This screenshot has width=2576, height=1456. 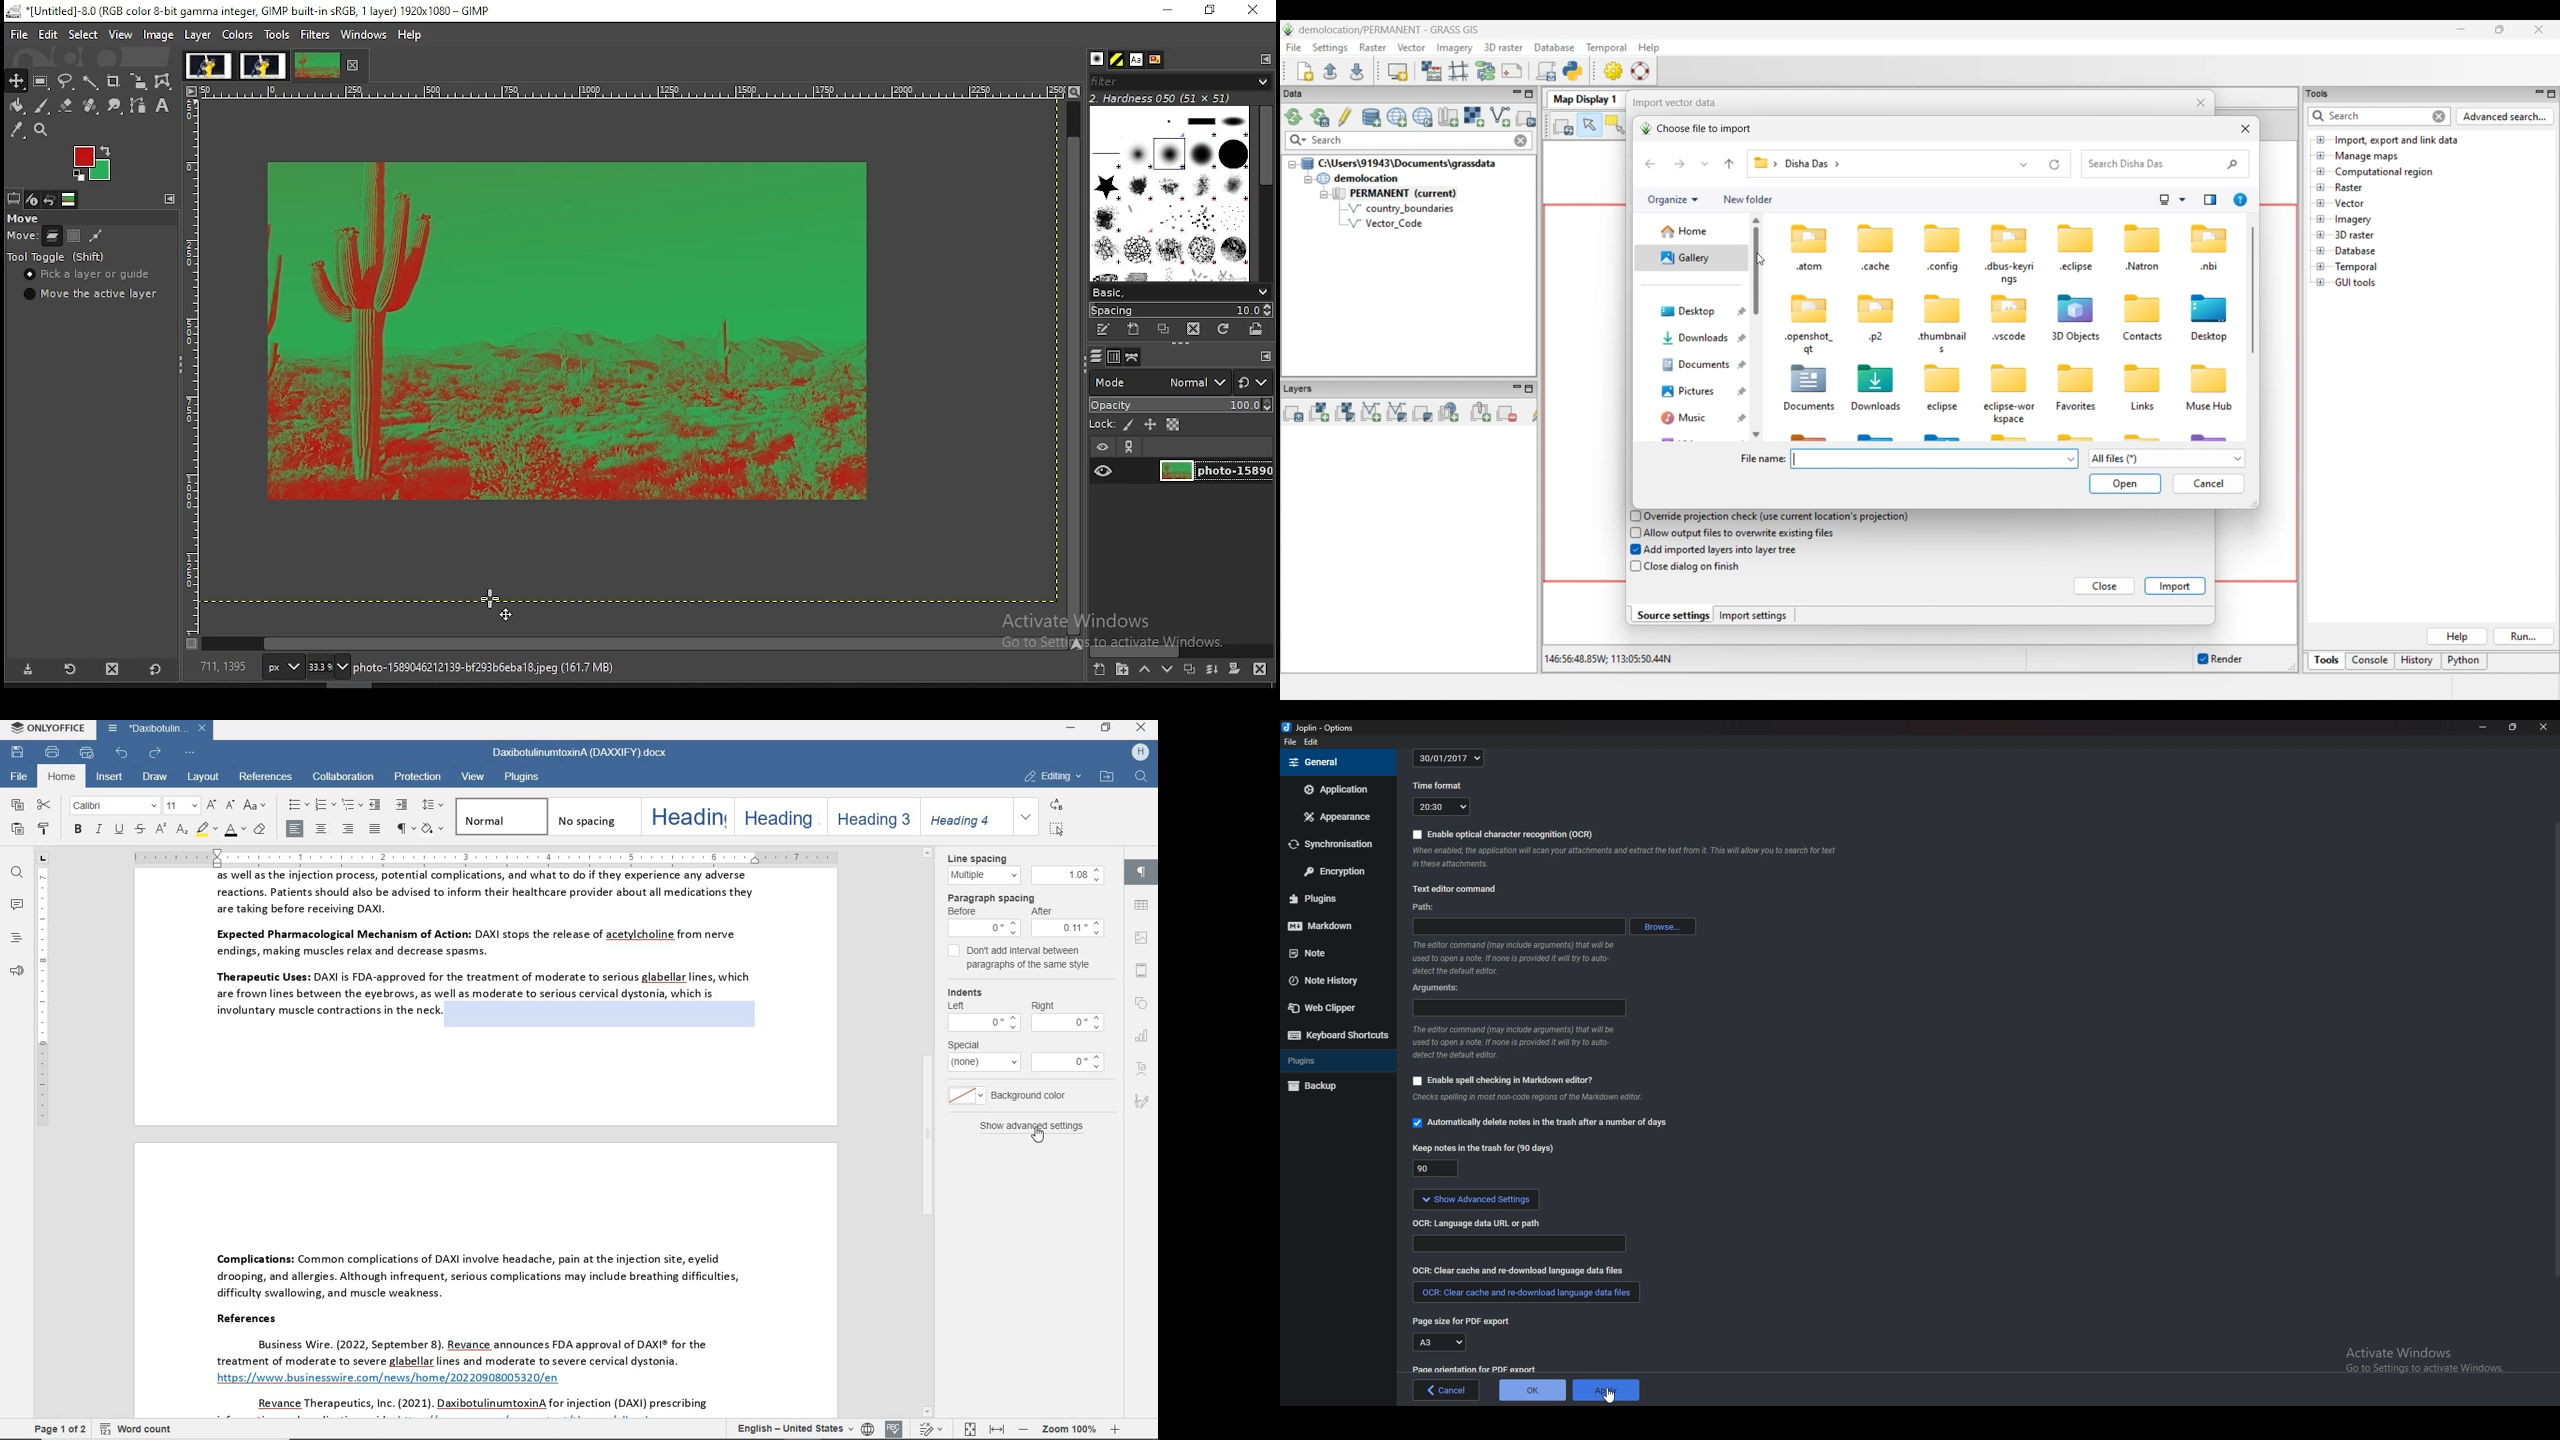 I want to click on configure this pane, so click(x=1264, y=356).